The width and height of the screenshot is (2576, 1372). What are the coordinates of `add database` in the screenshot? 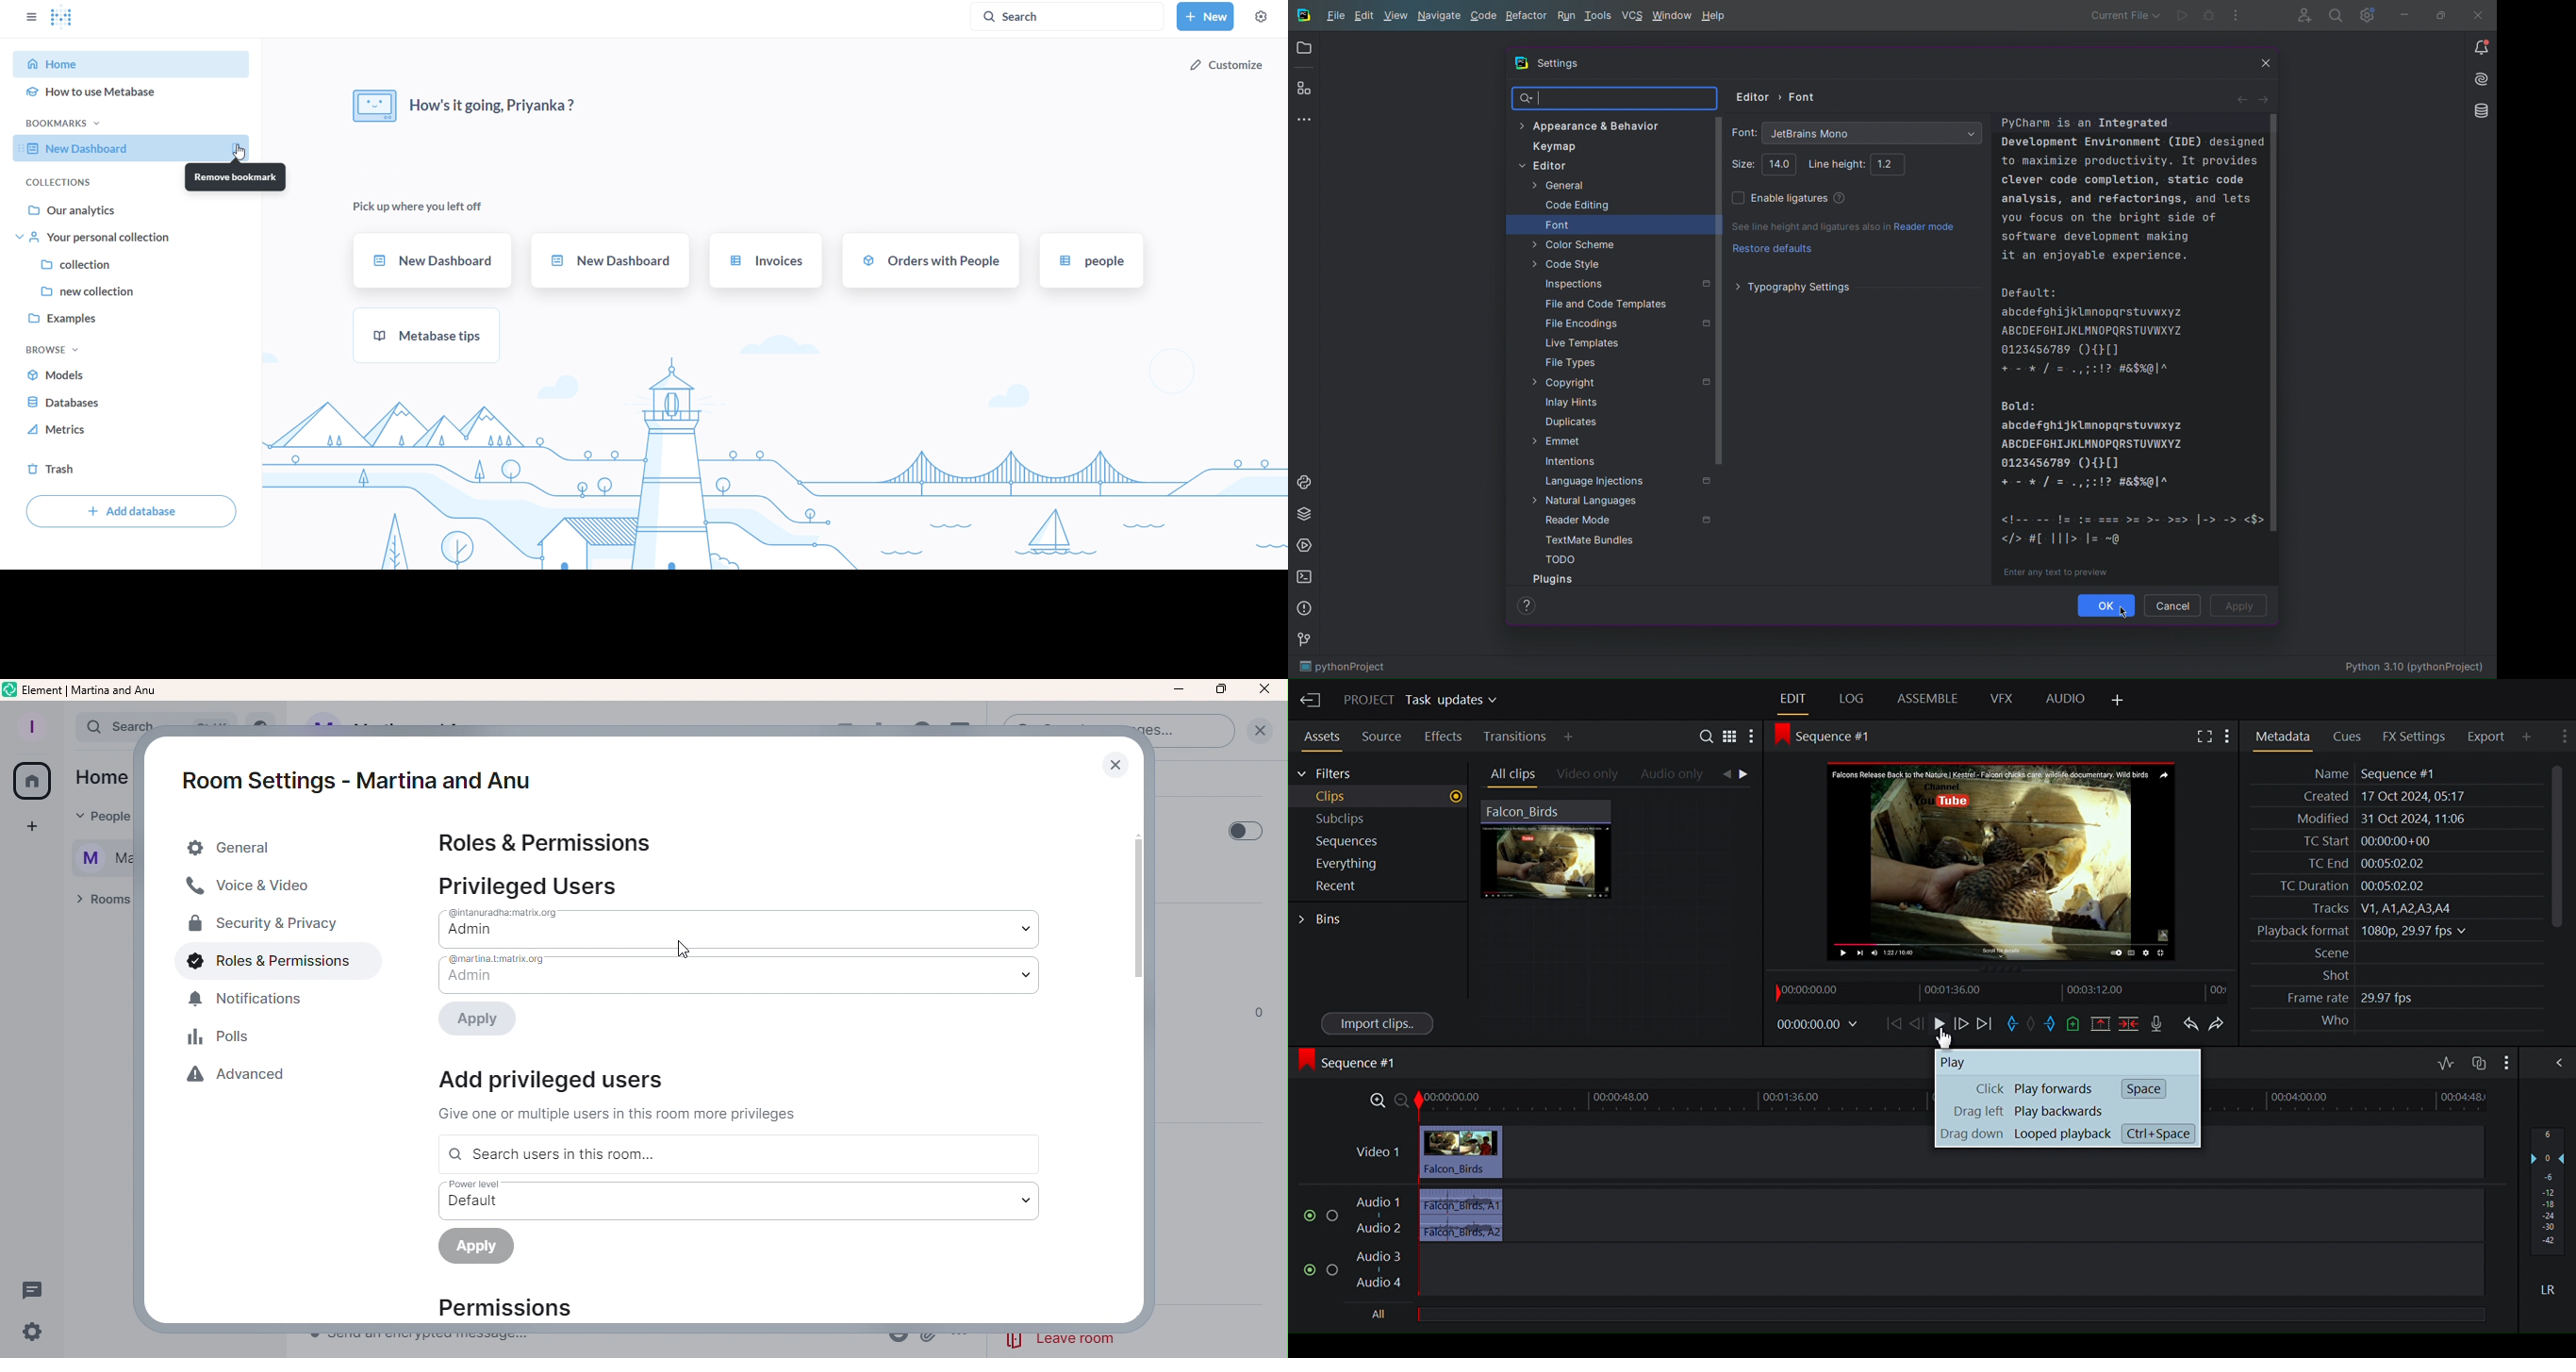 It's located at (126, 511).